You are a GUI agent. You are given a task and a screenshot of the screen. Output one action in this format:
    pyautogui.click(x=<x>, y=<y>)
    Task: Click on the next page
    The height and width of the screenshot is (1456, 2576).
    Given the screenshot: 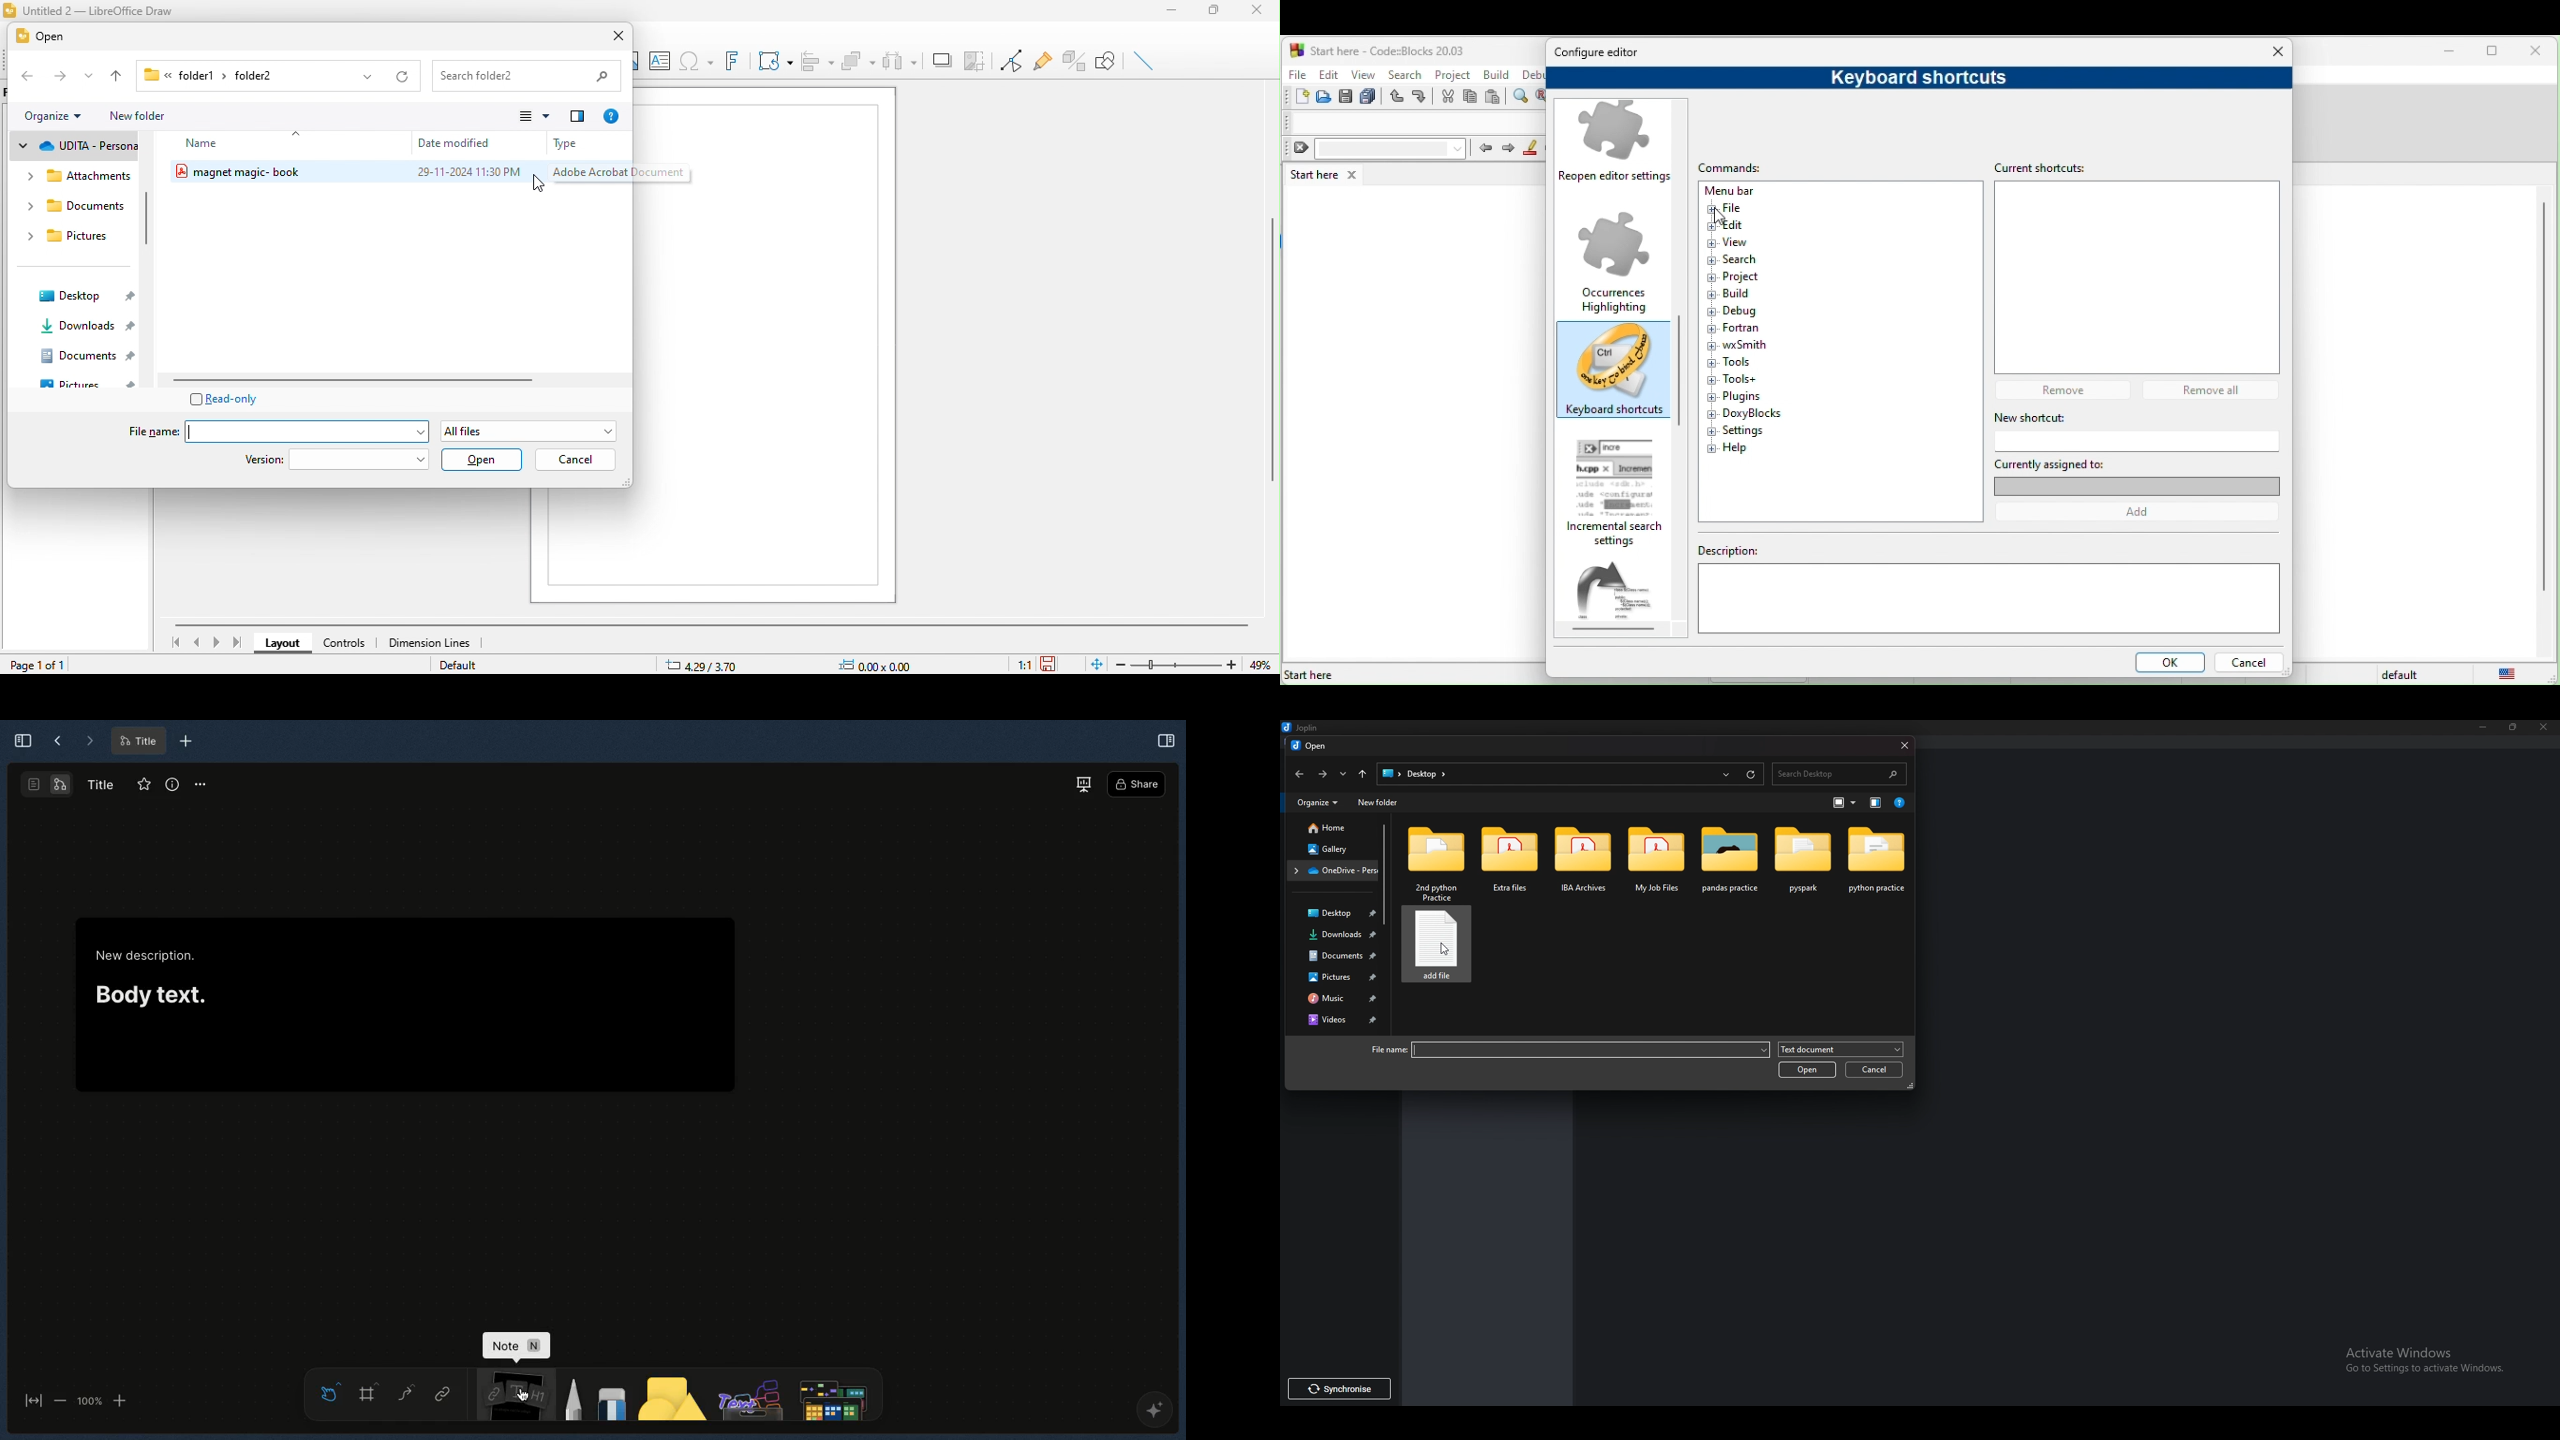 What is the action you would take?
    pyautogui.click(x=216, y=644)
    